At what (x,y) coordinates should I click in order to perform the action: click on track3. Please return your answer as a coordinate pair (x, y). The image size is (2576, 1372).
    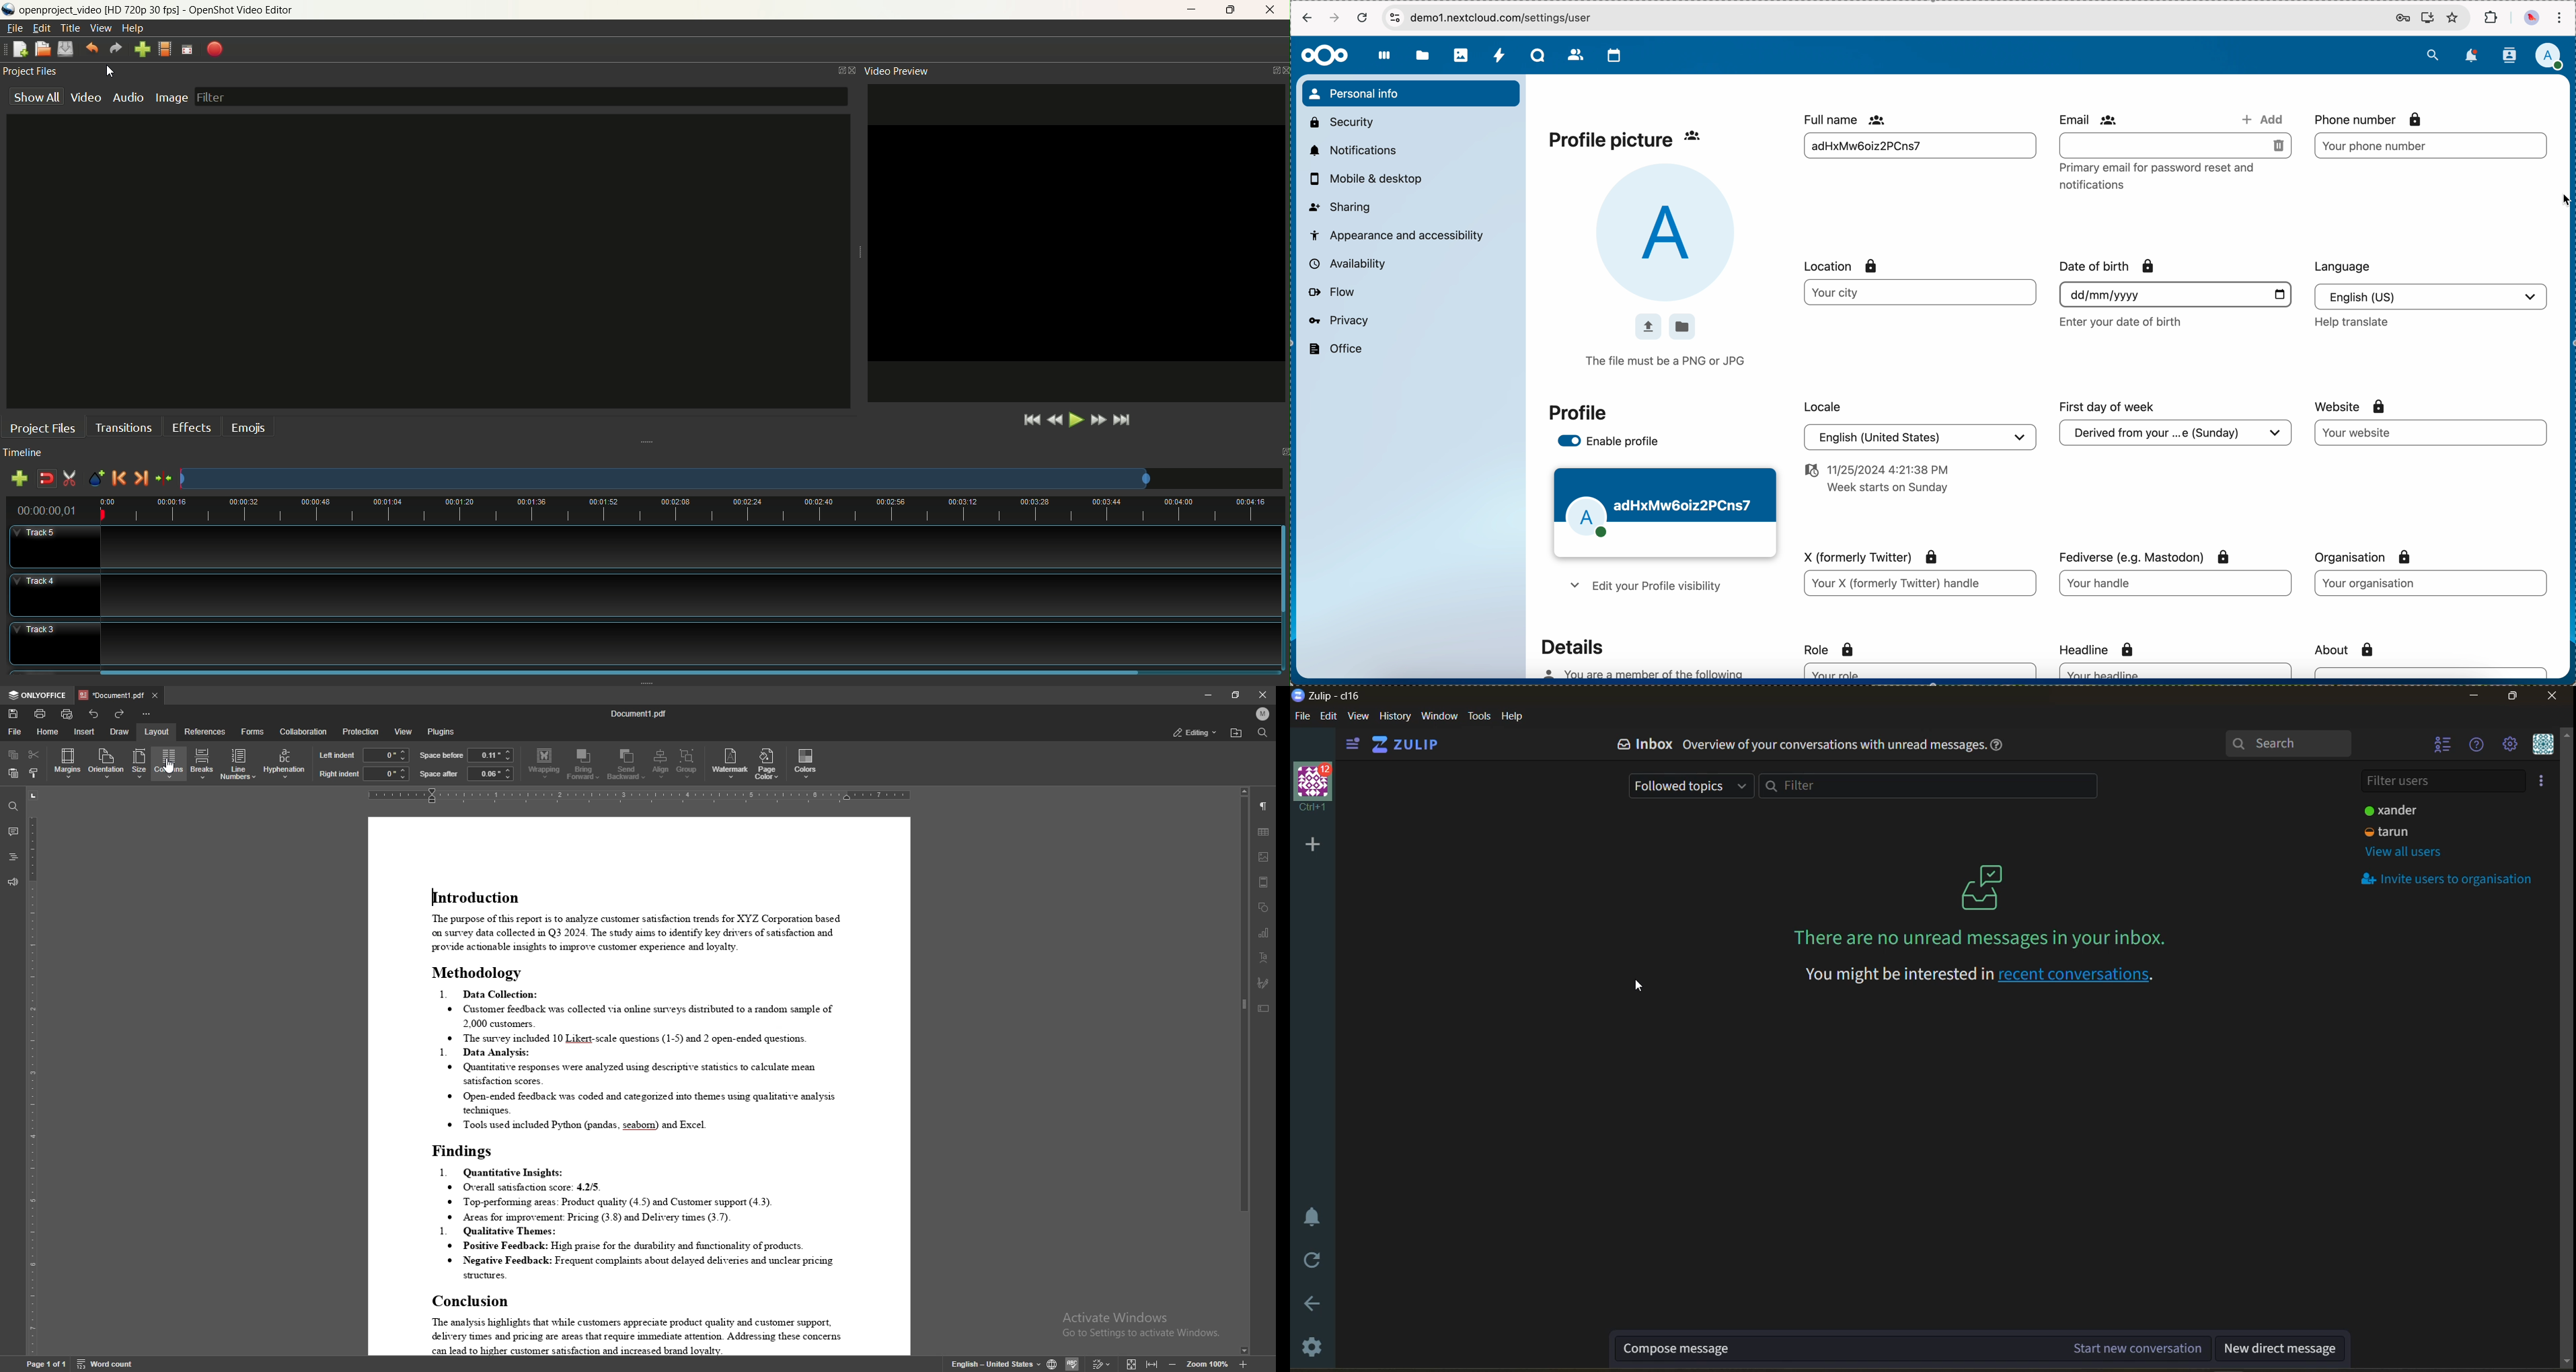
    Looking at the image, I should click on (646, 631).